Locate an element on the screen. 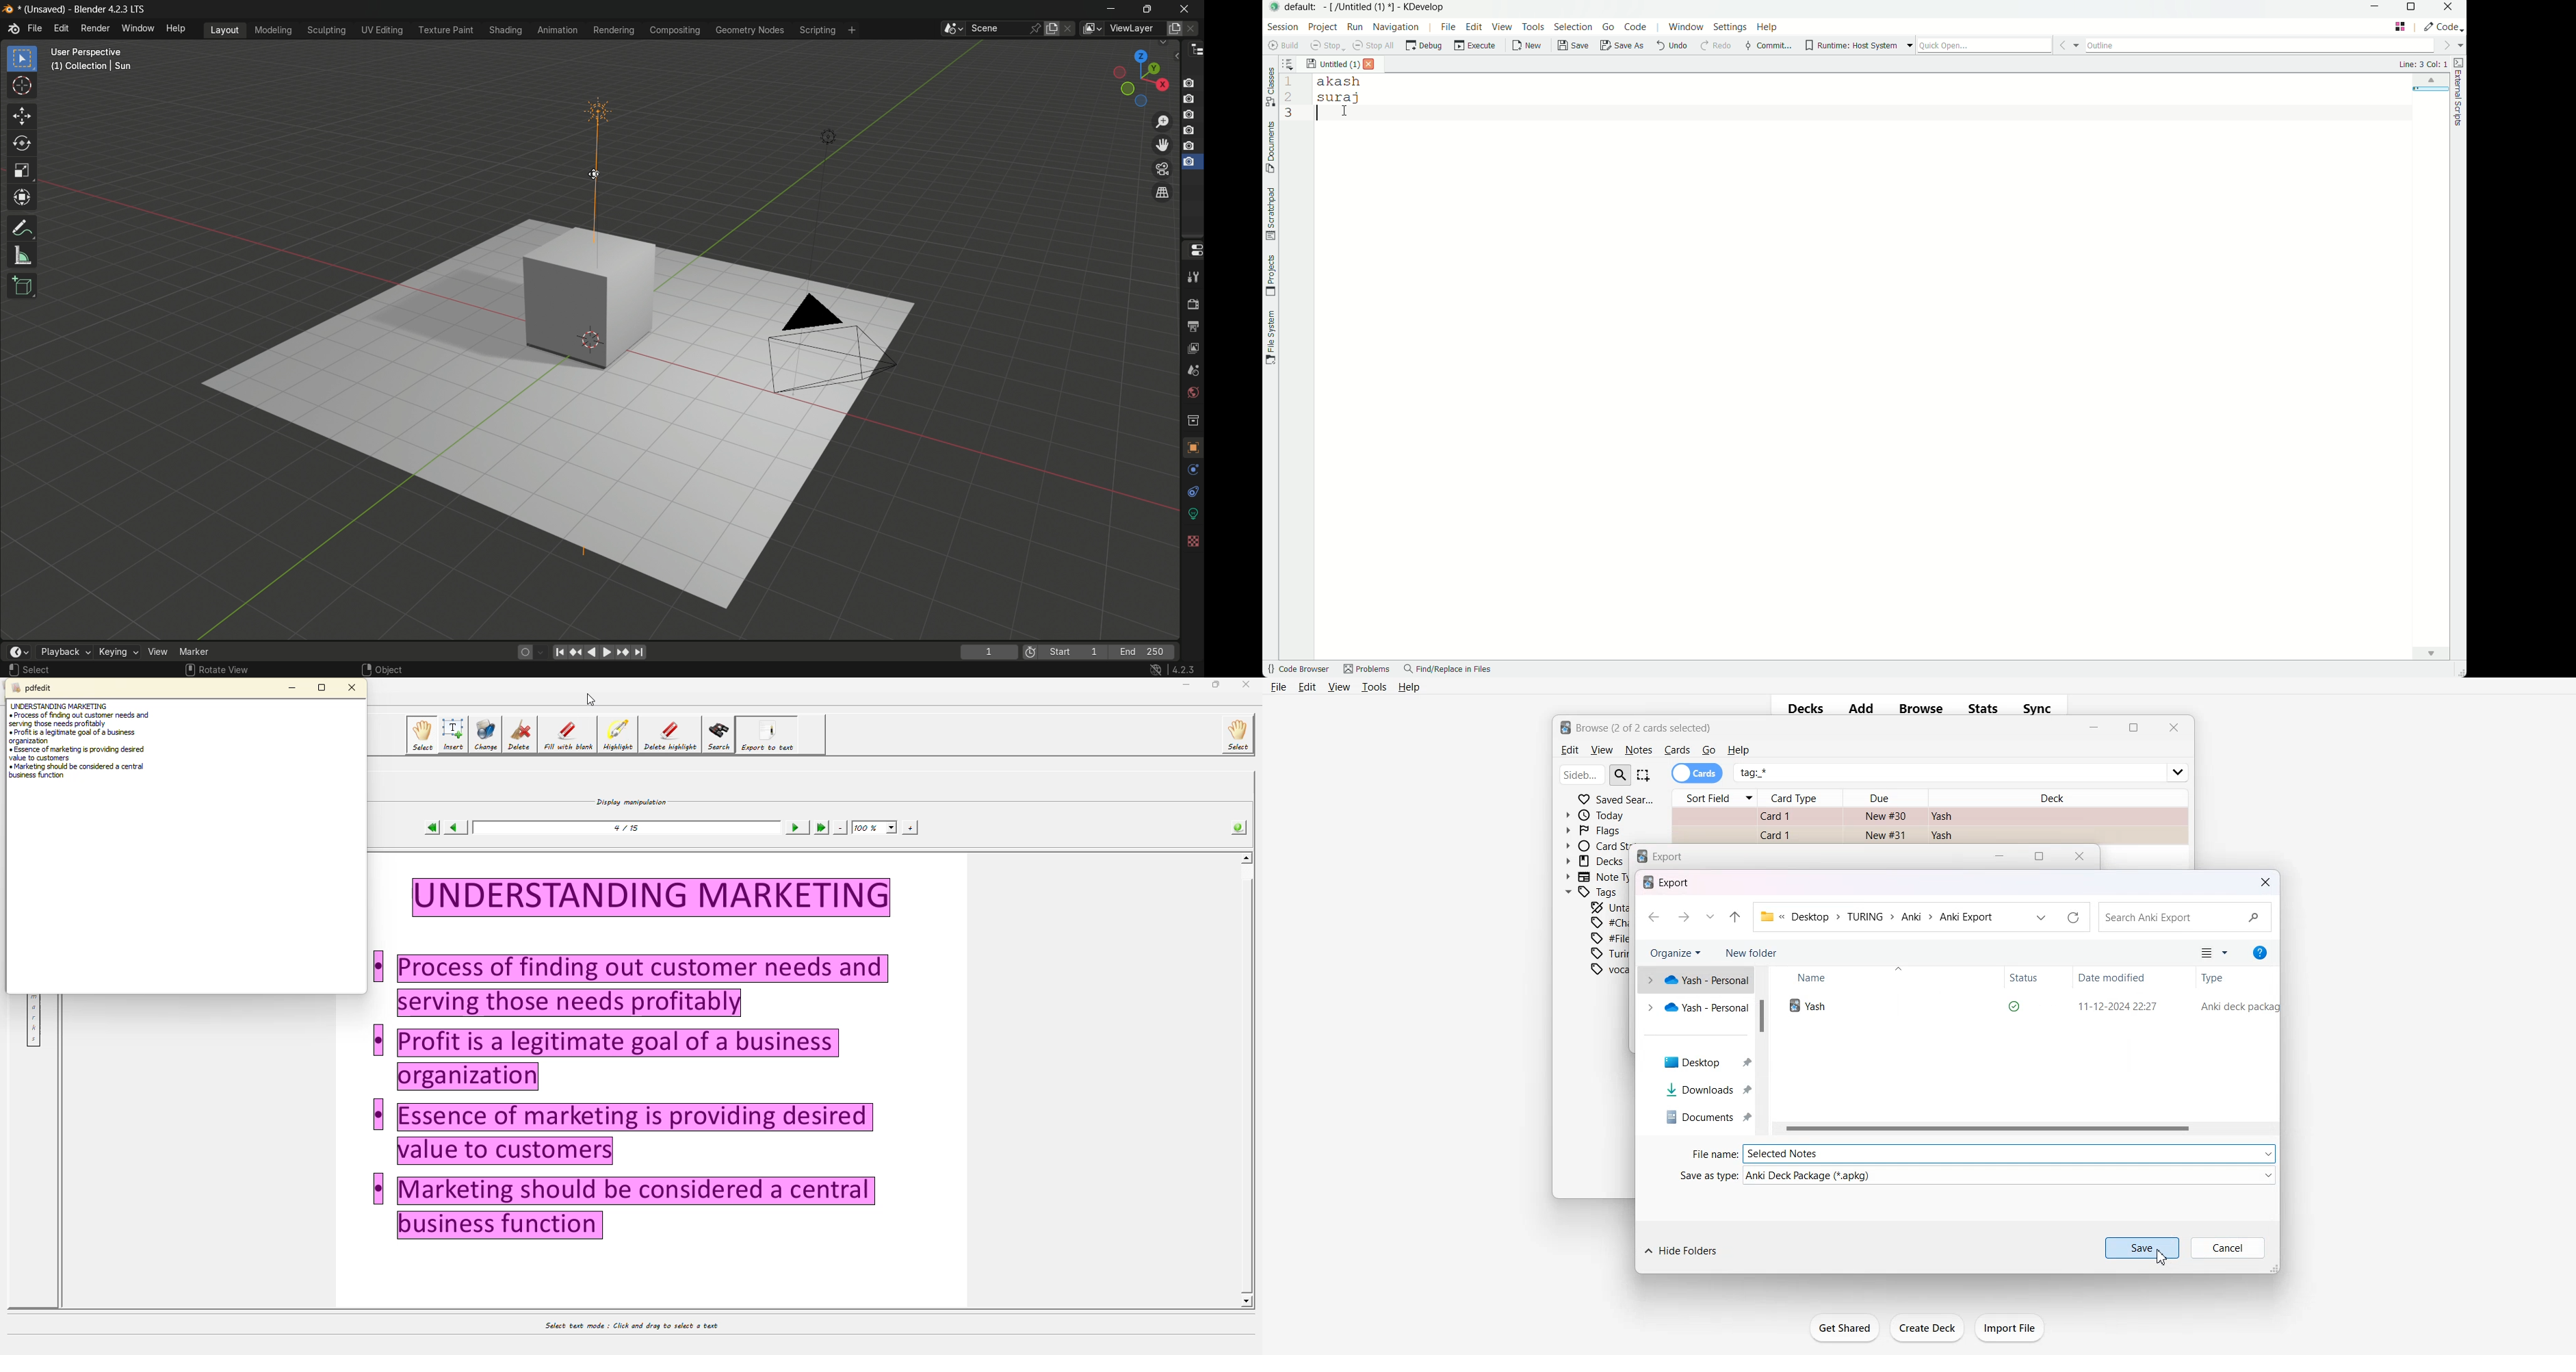 This screenshot has height=1372, width=2576. Recent file is located at coordinates (1710, 916).